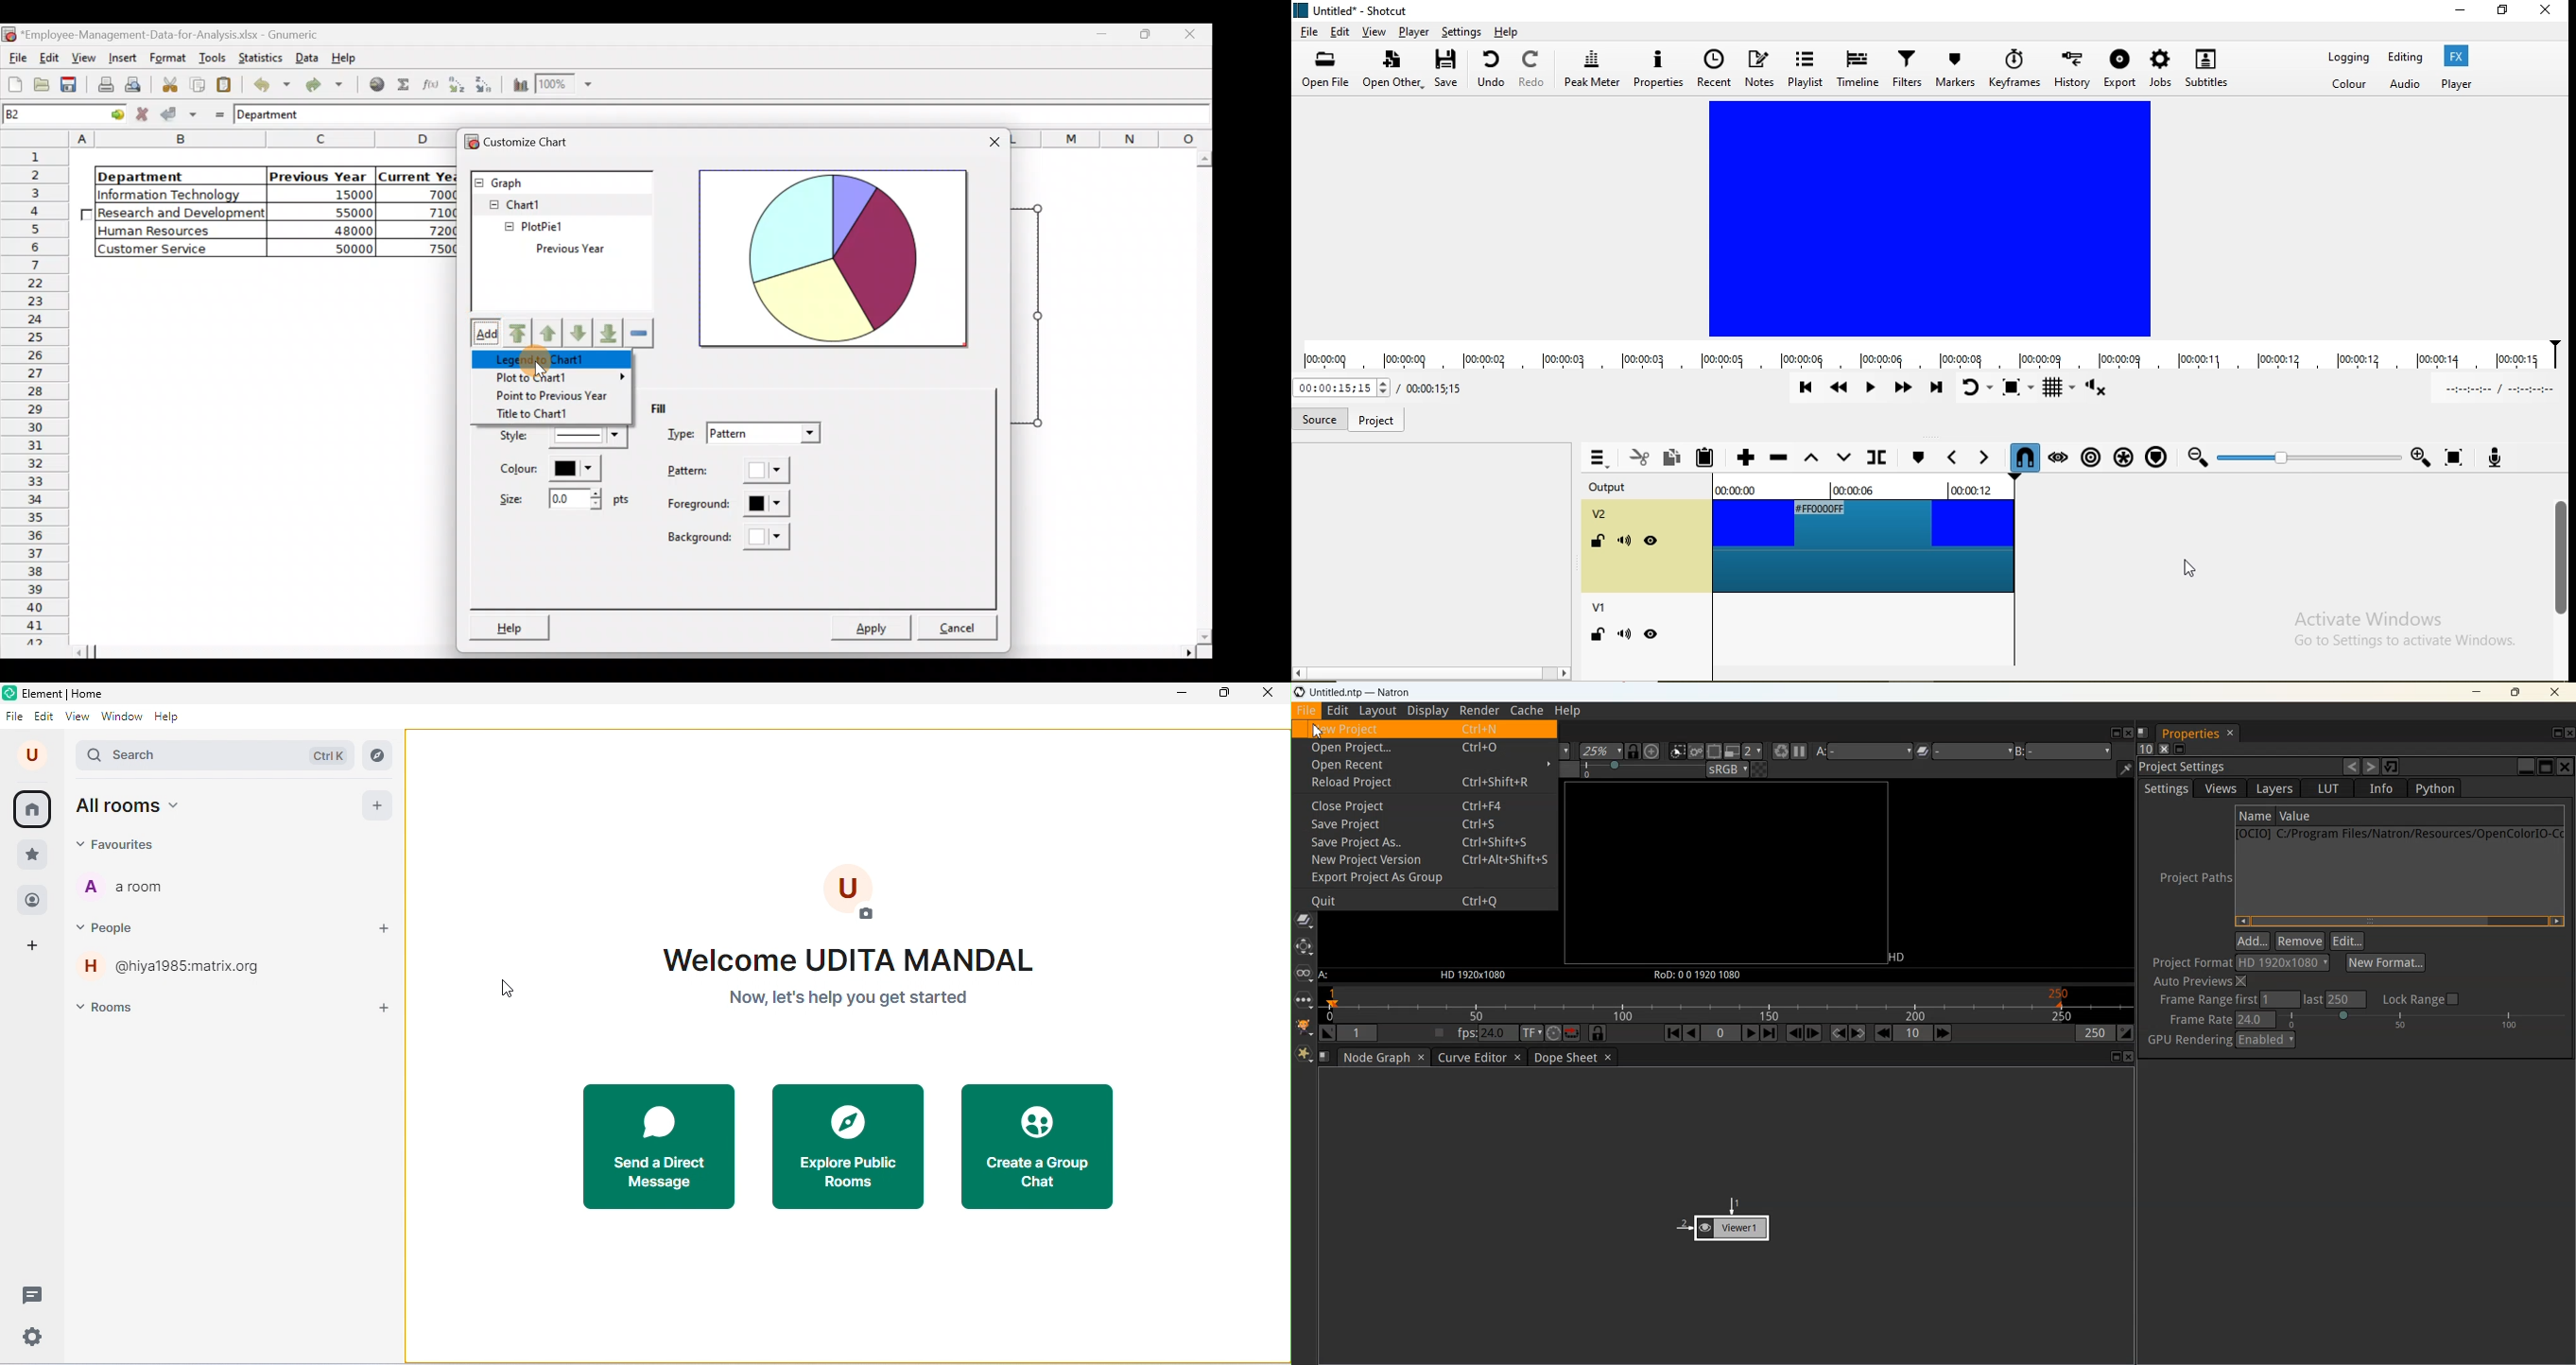 This screenshot has width=2576, height=1372. What do you see at coordinates (2099, 391) in the screenshot?
I see `Show volume control` at bounding box center [2099, 391].